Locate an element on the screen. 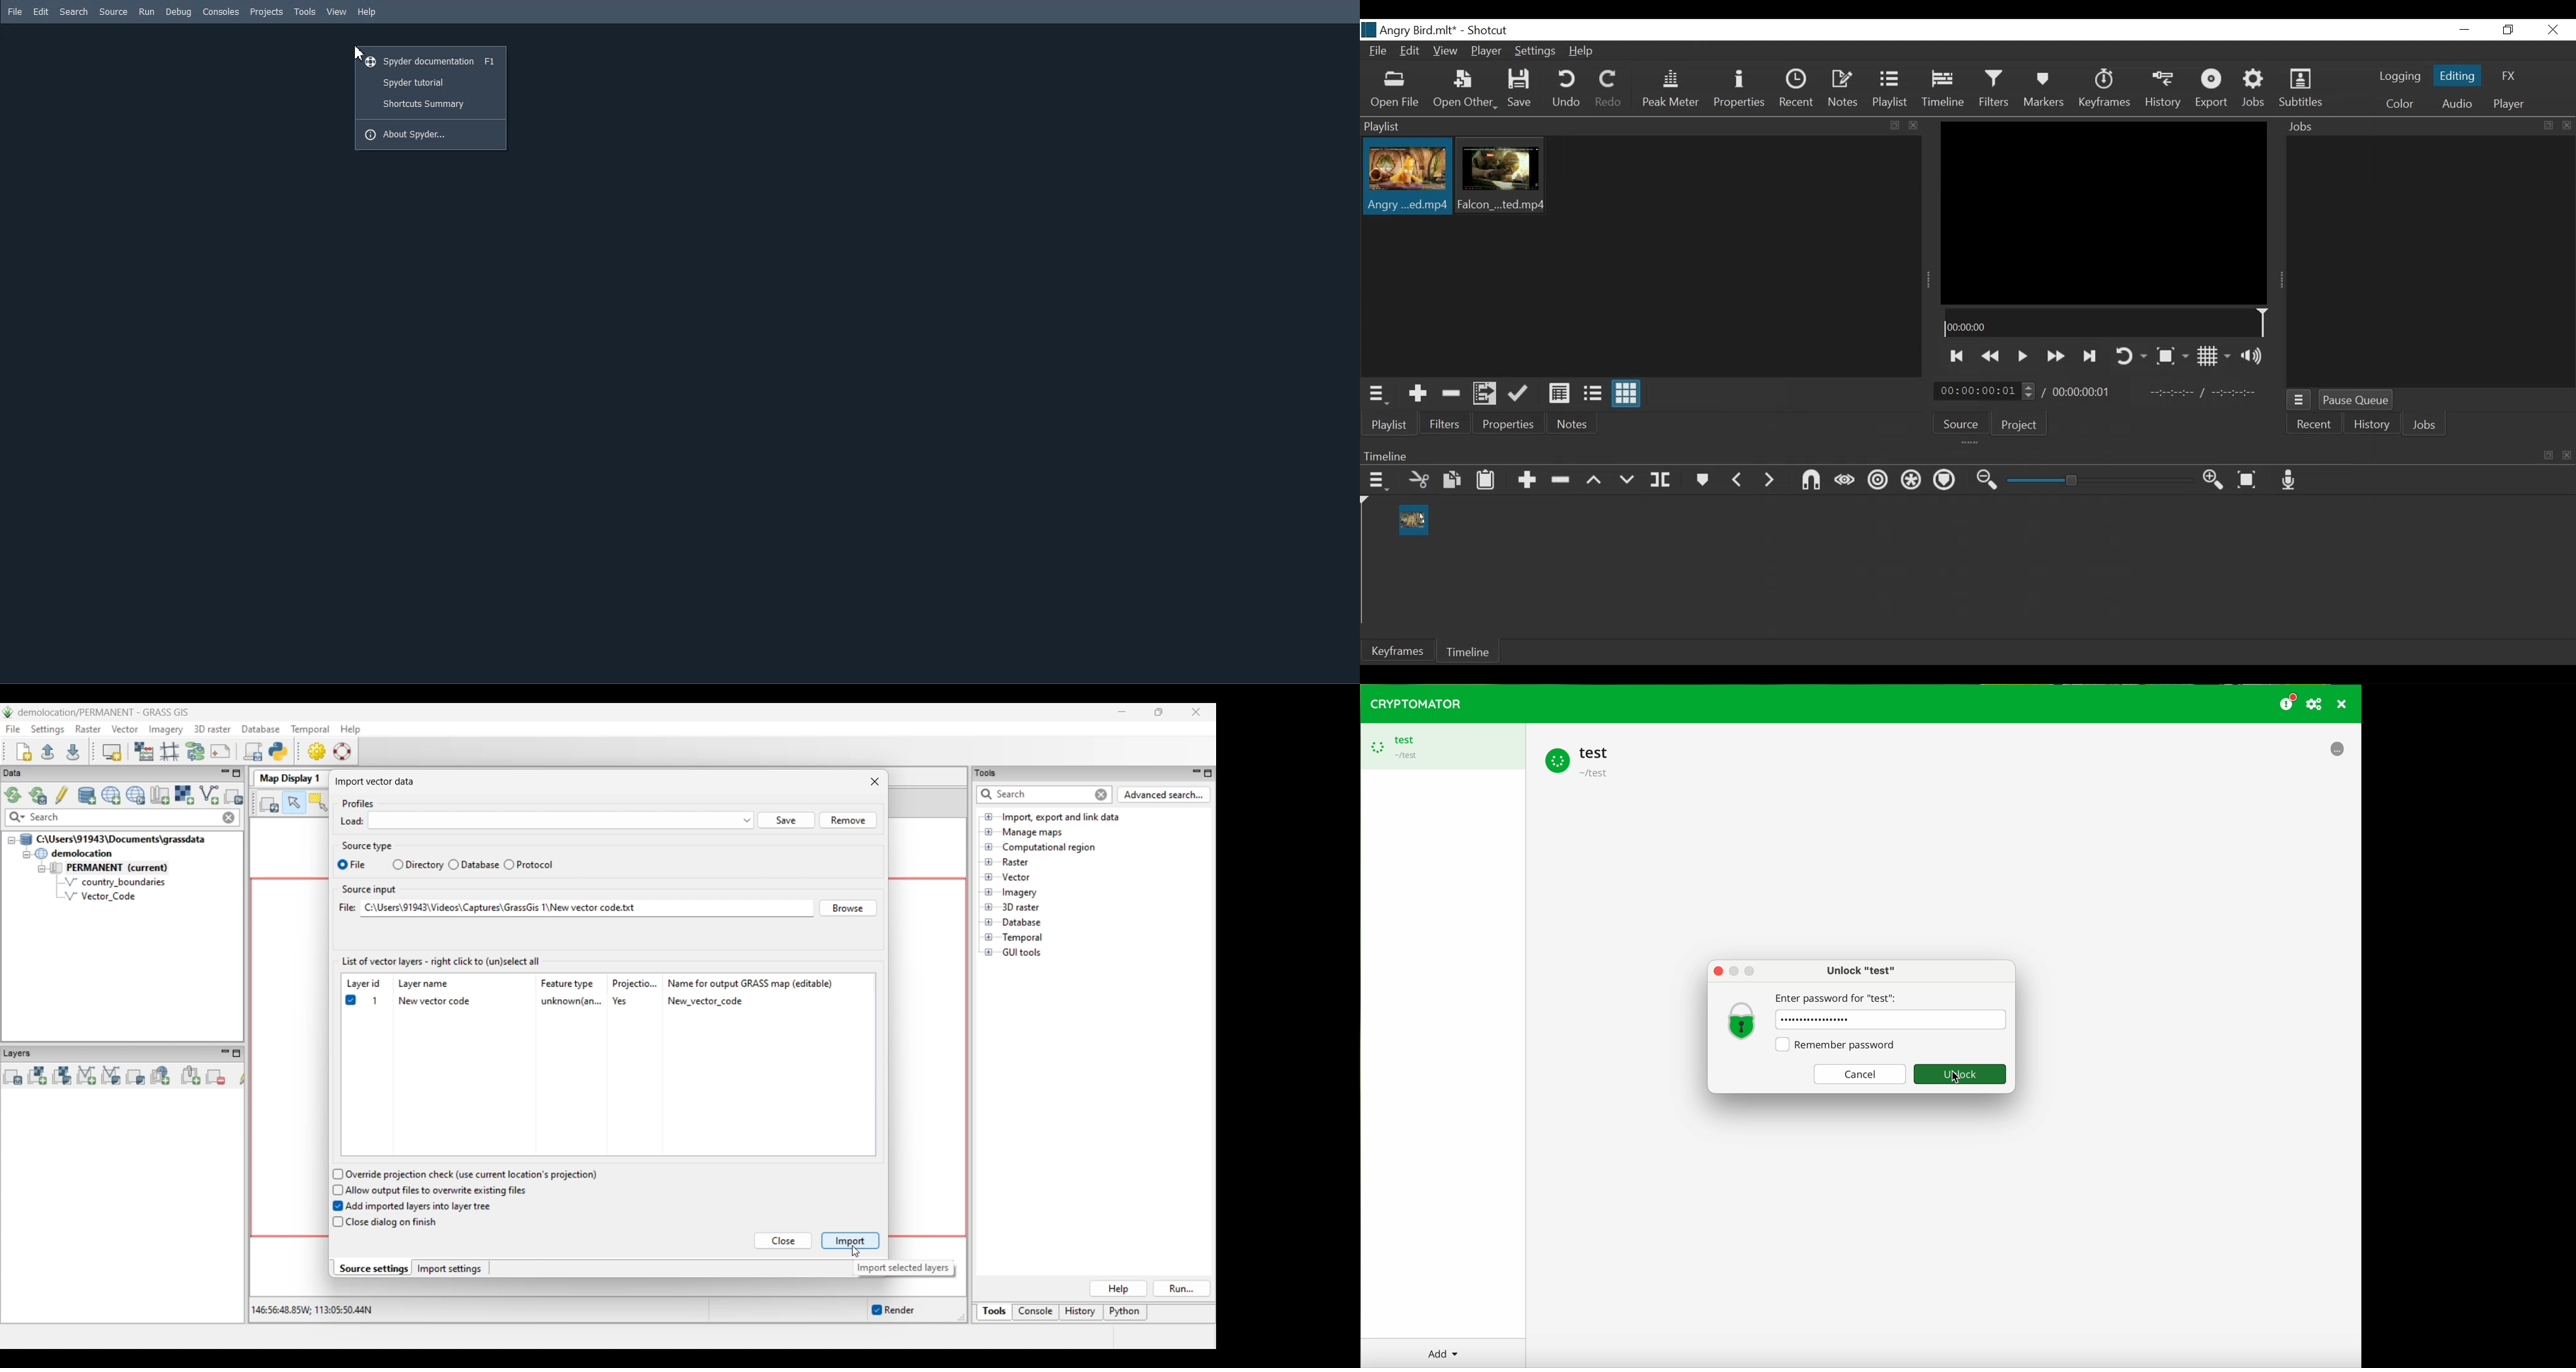  Cursor is located at coordinates (360, 53).